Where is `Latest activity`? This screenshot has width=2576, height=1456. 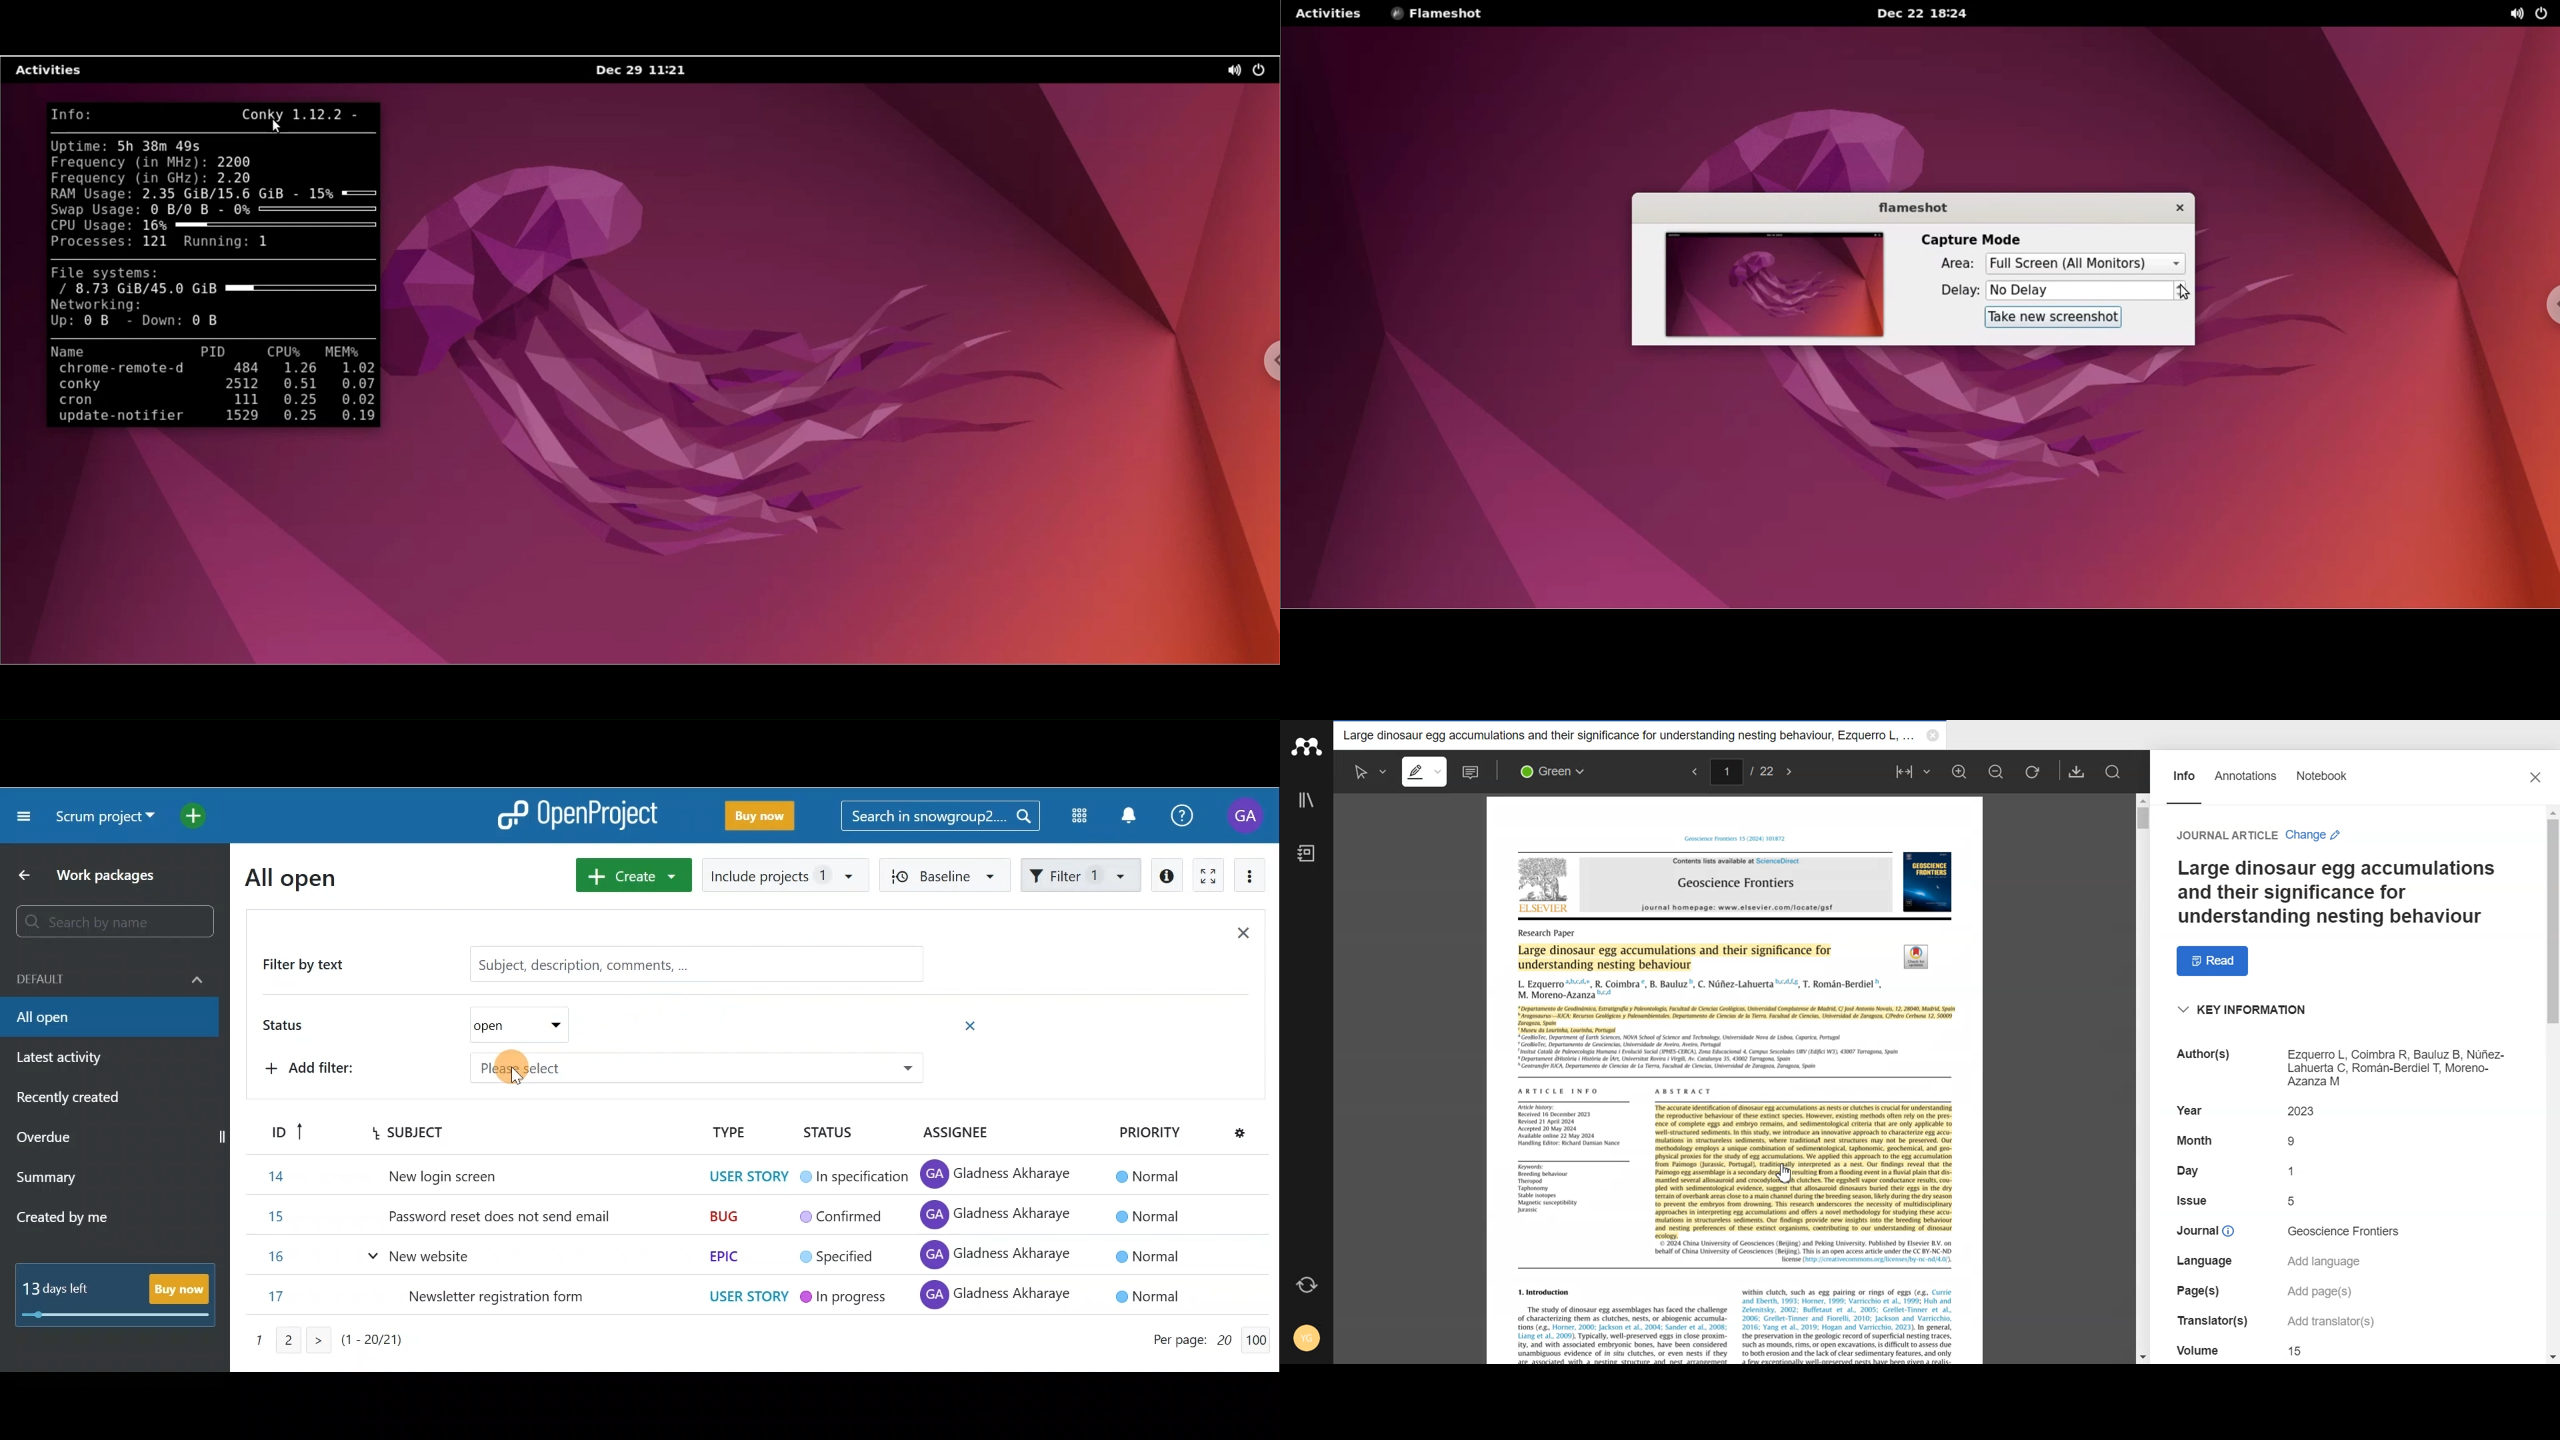 Latest activity is located at coordinates (62, 1060).